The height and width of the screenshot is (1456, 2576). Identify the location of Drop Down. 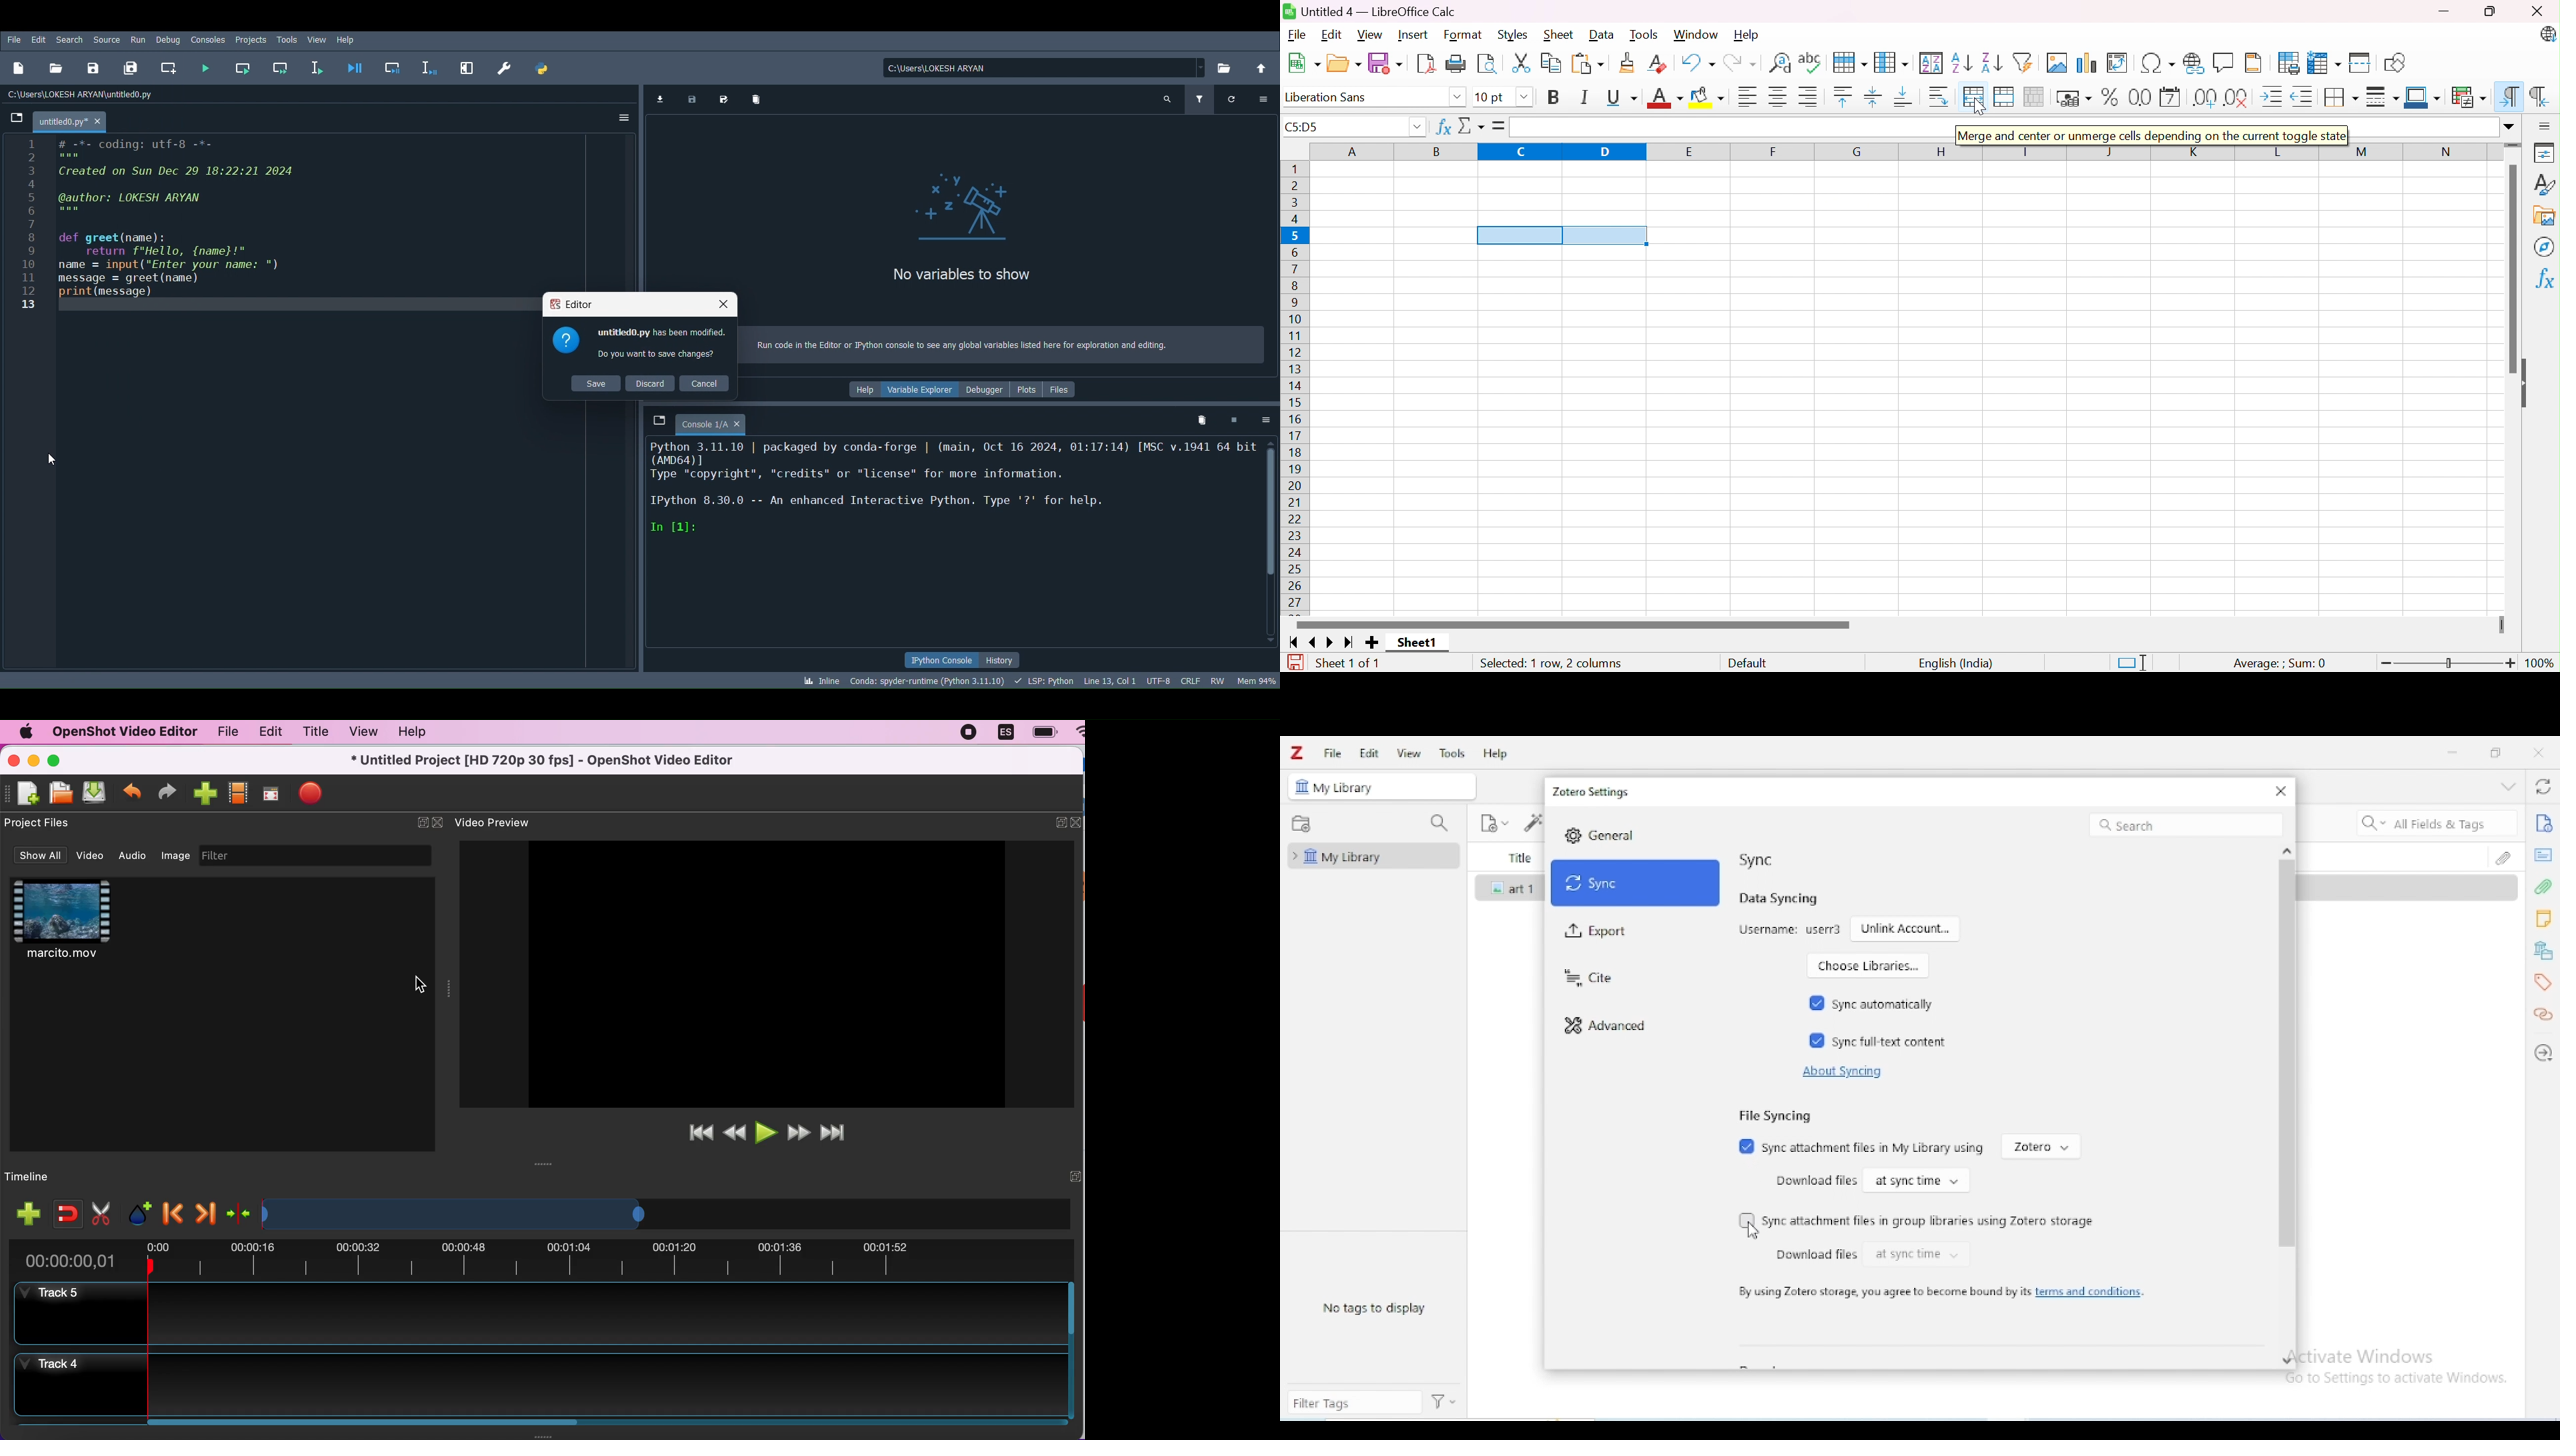
(1417, 128).